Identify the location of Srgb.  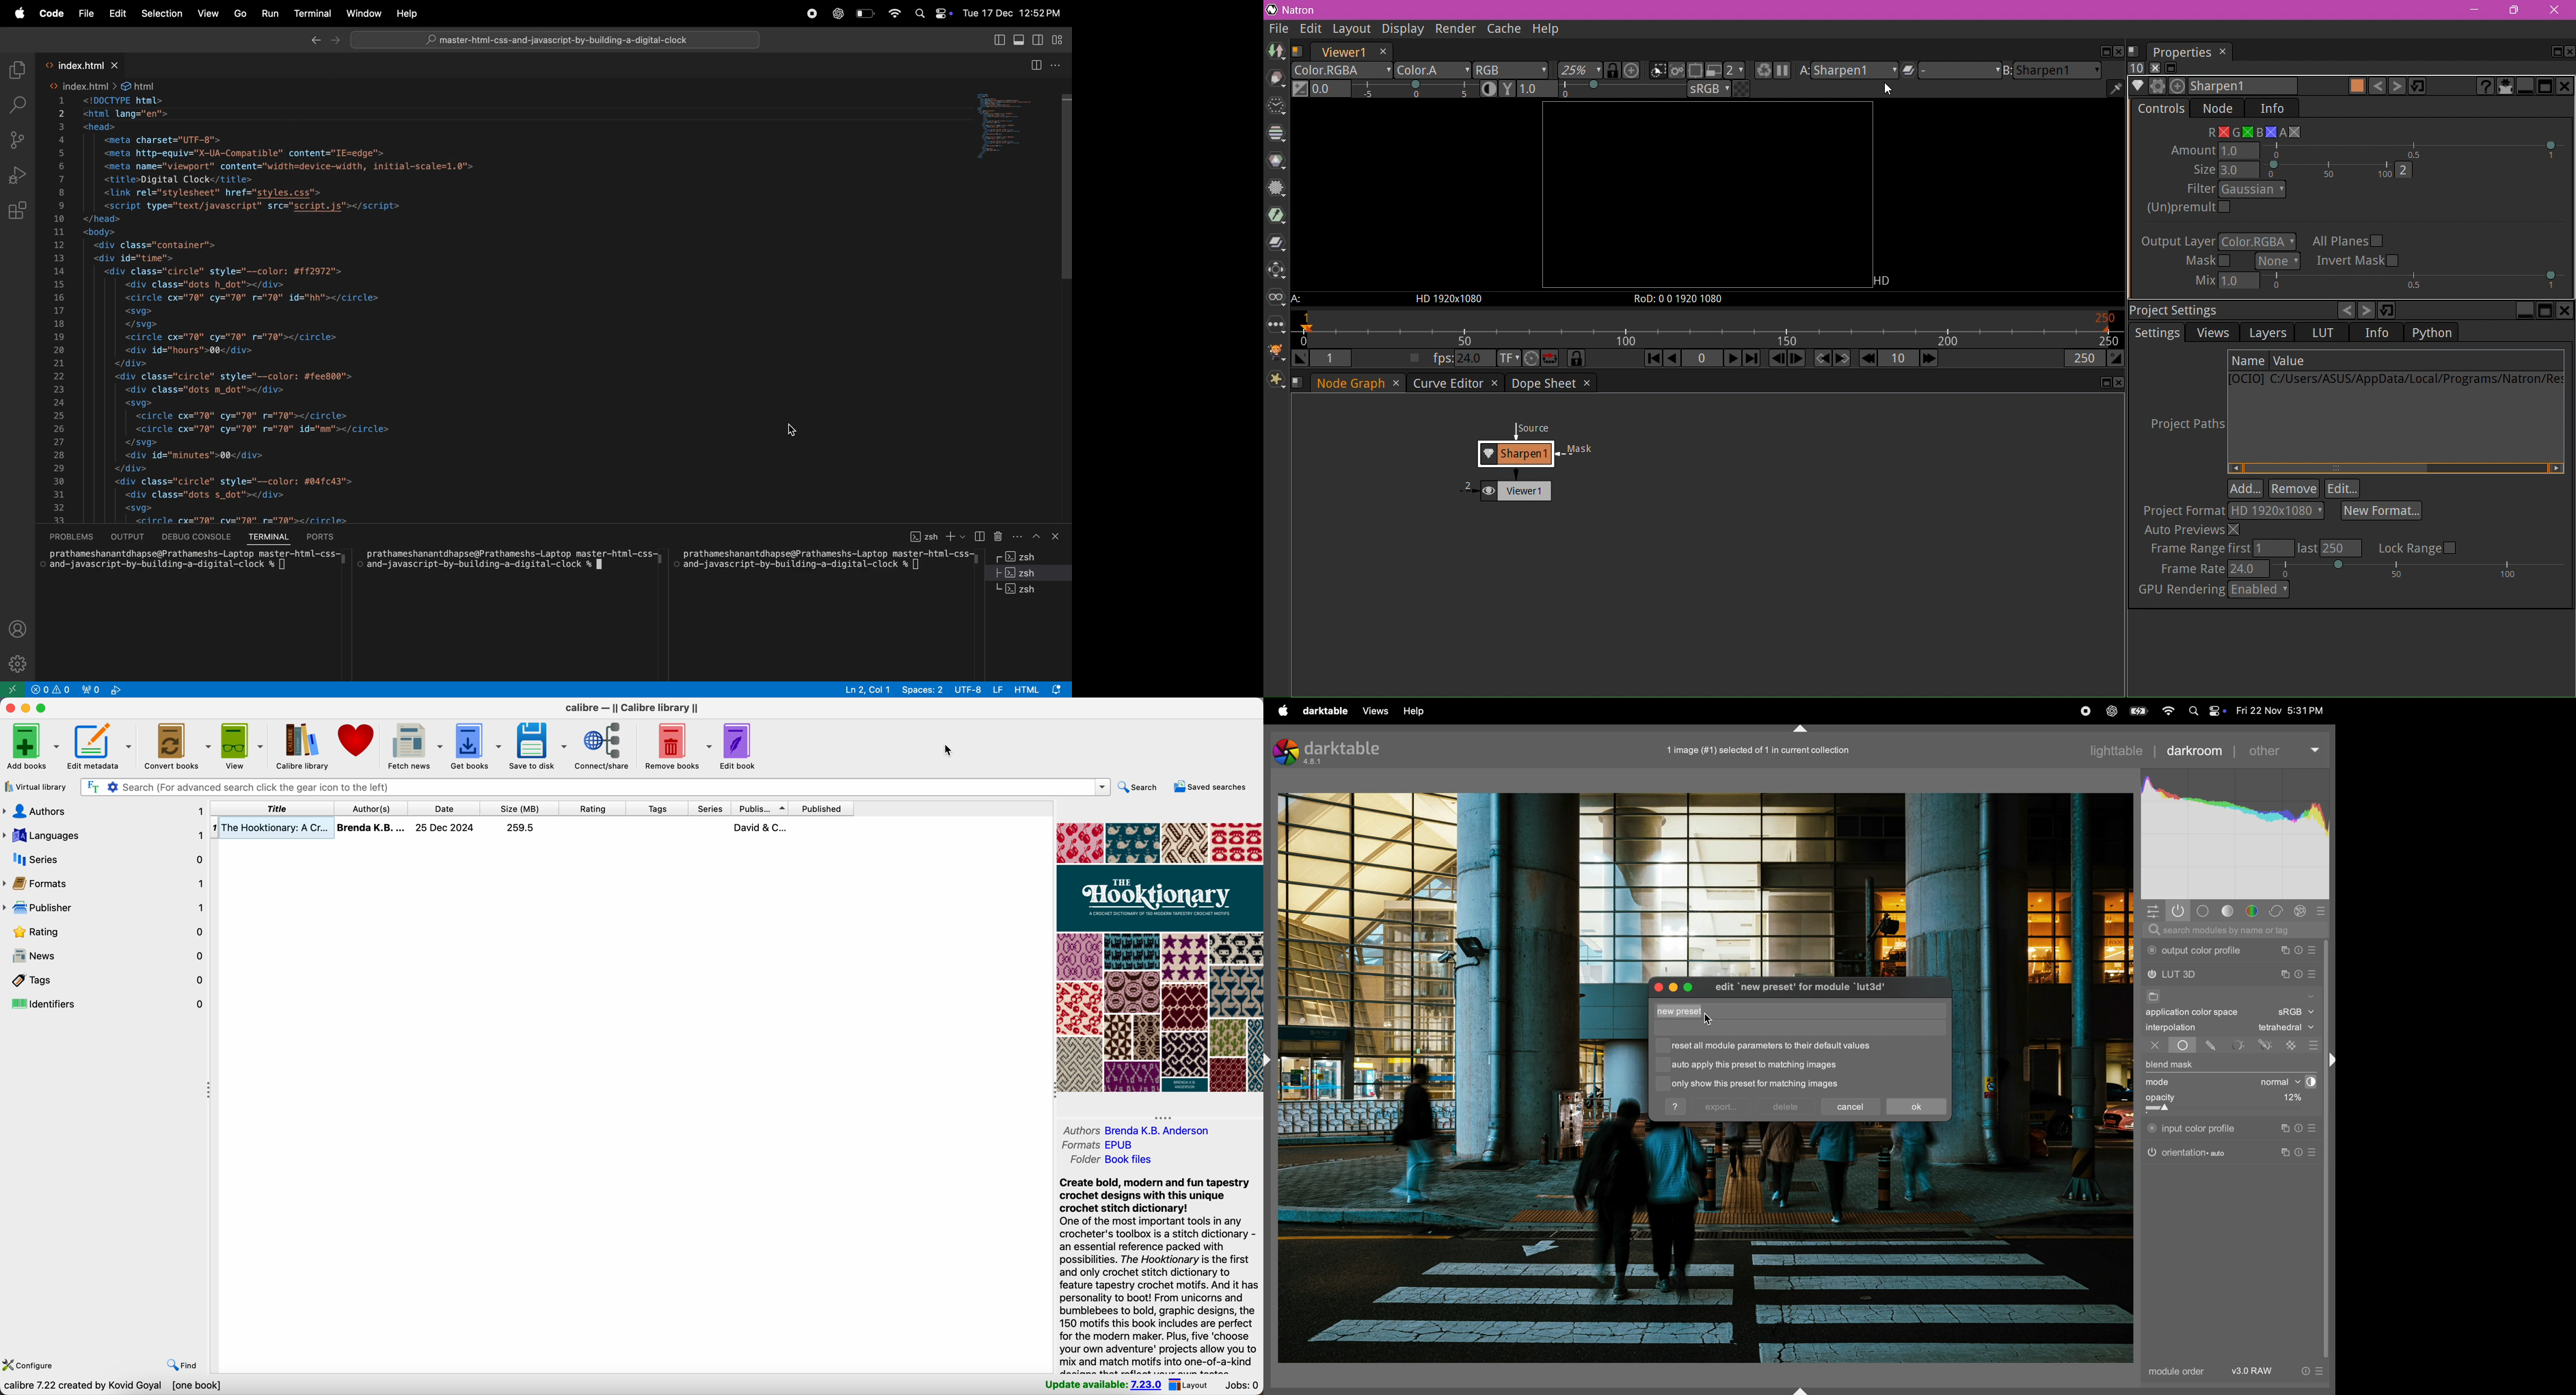
(2296, 1012).